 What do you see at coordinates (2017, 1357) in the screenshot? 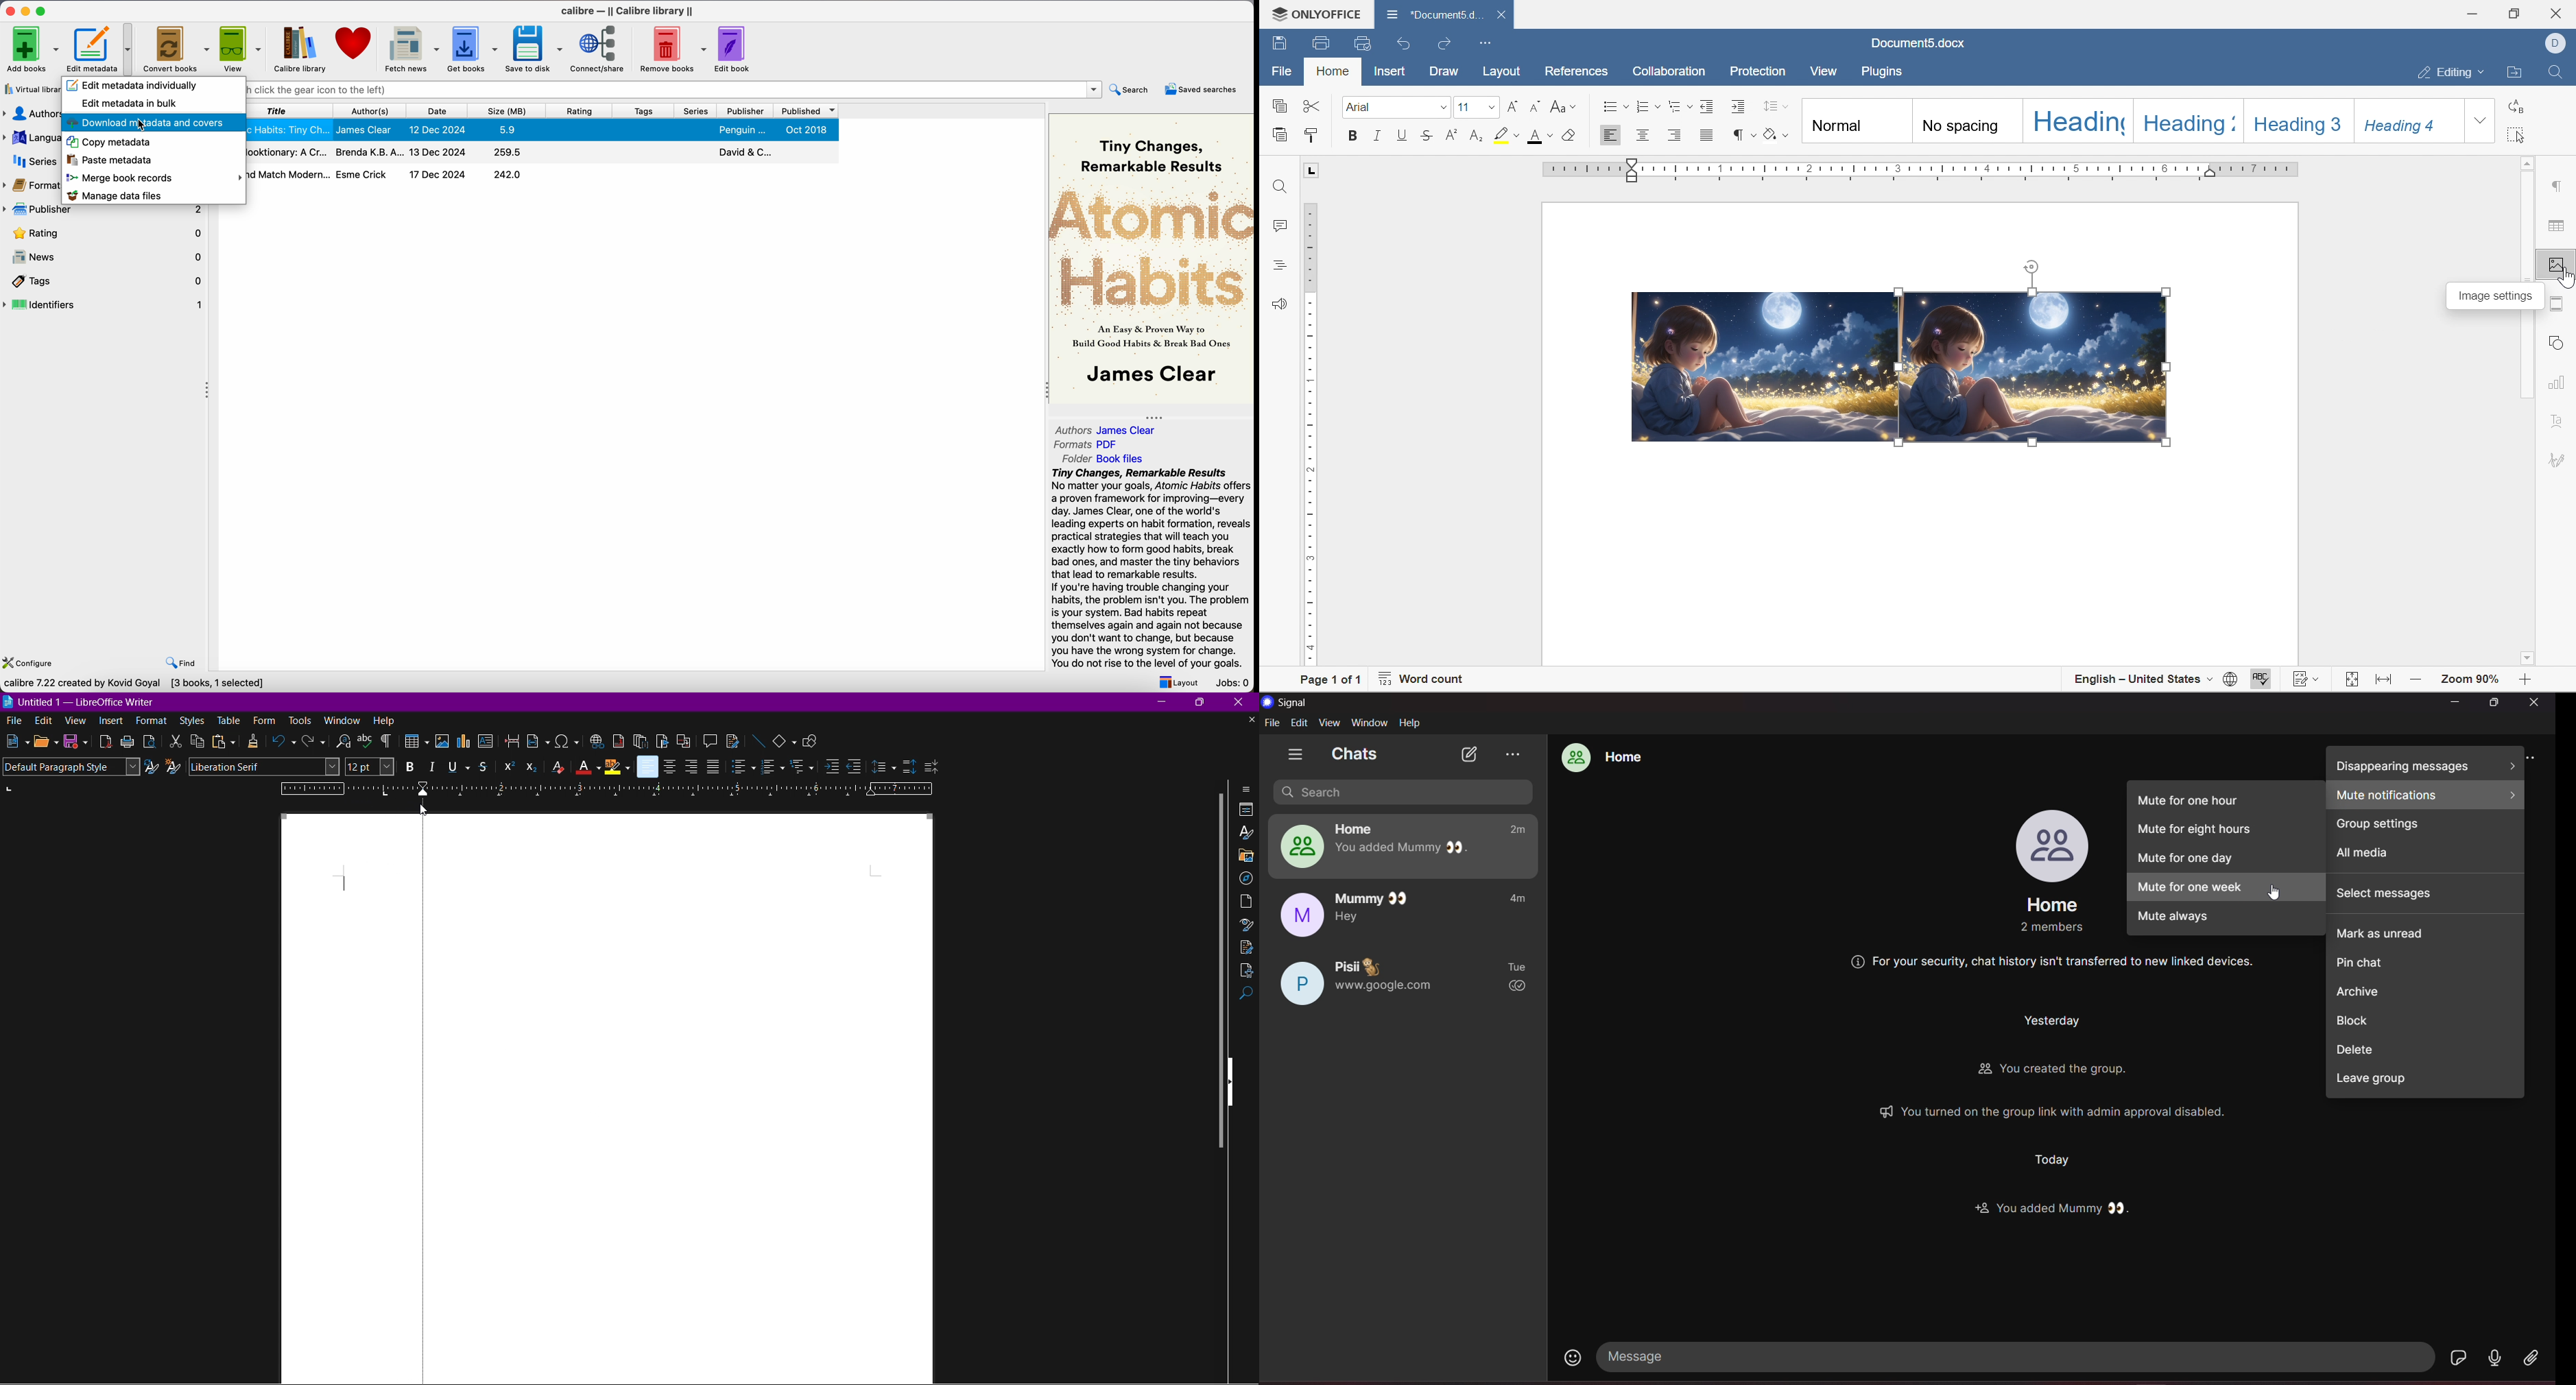
I see `message` at bounding box center [2017, 1357].